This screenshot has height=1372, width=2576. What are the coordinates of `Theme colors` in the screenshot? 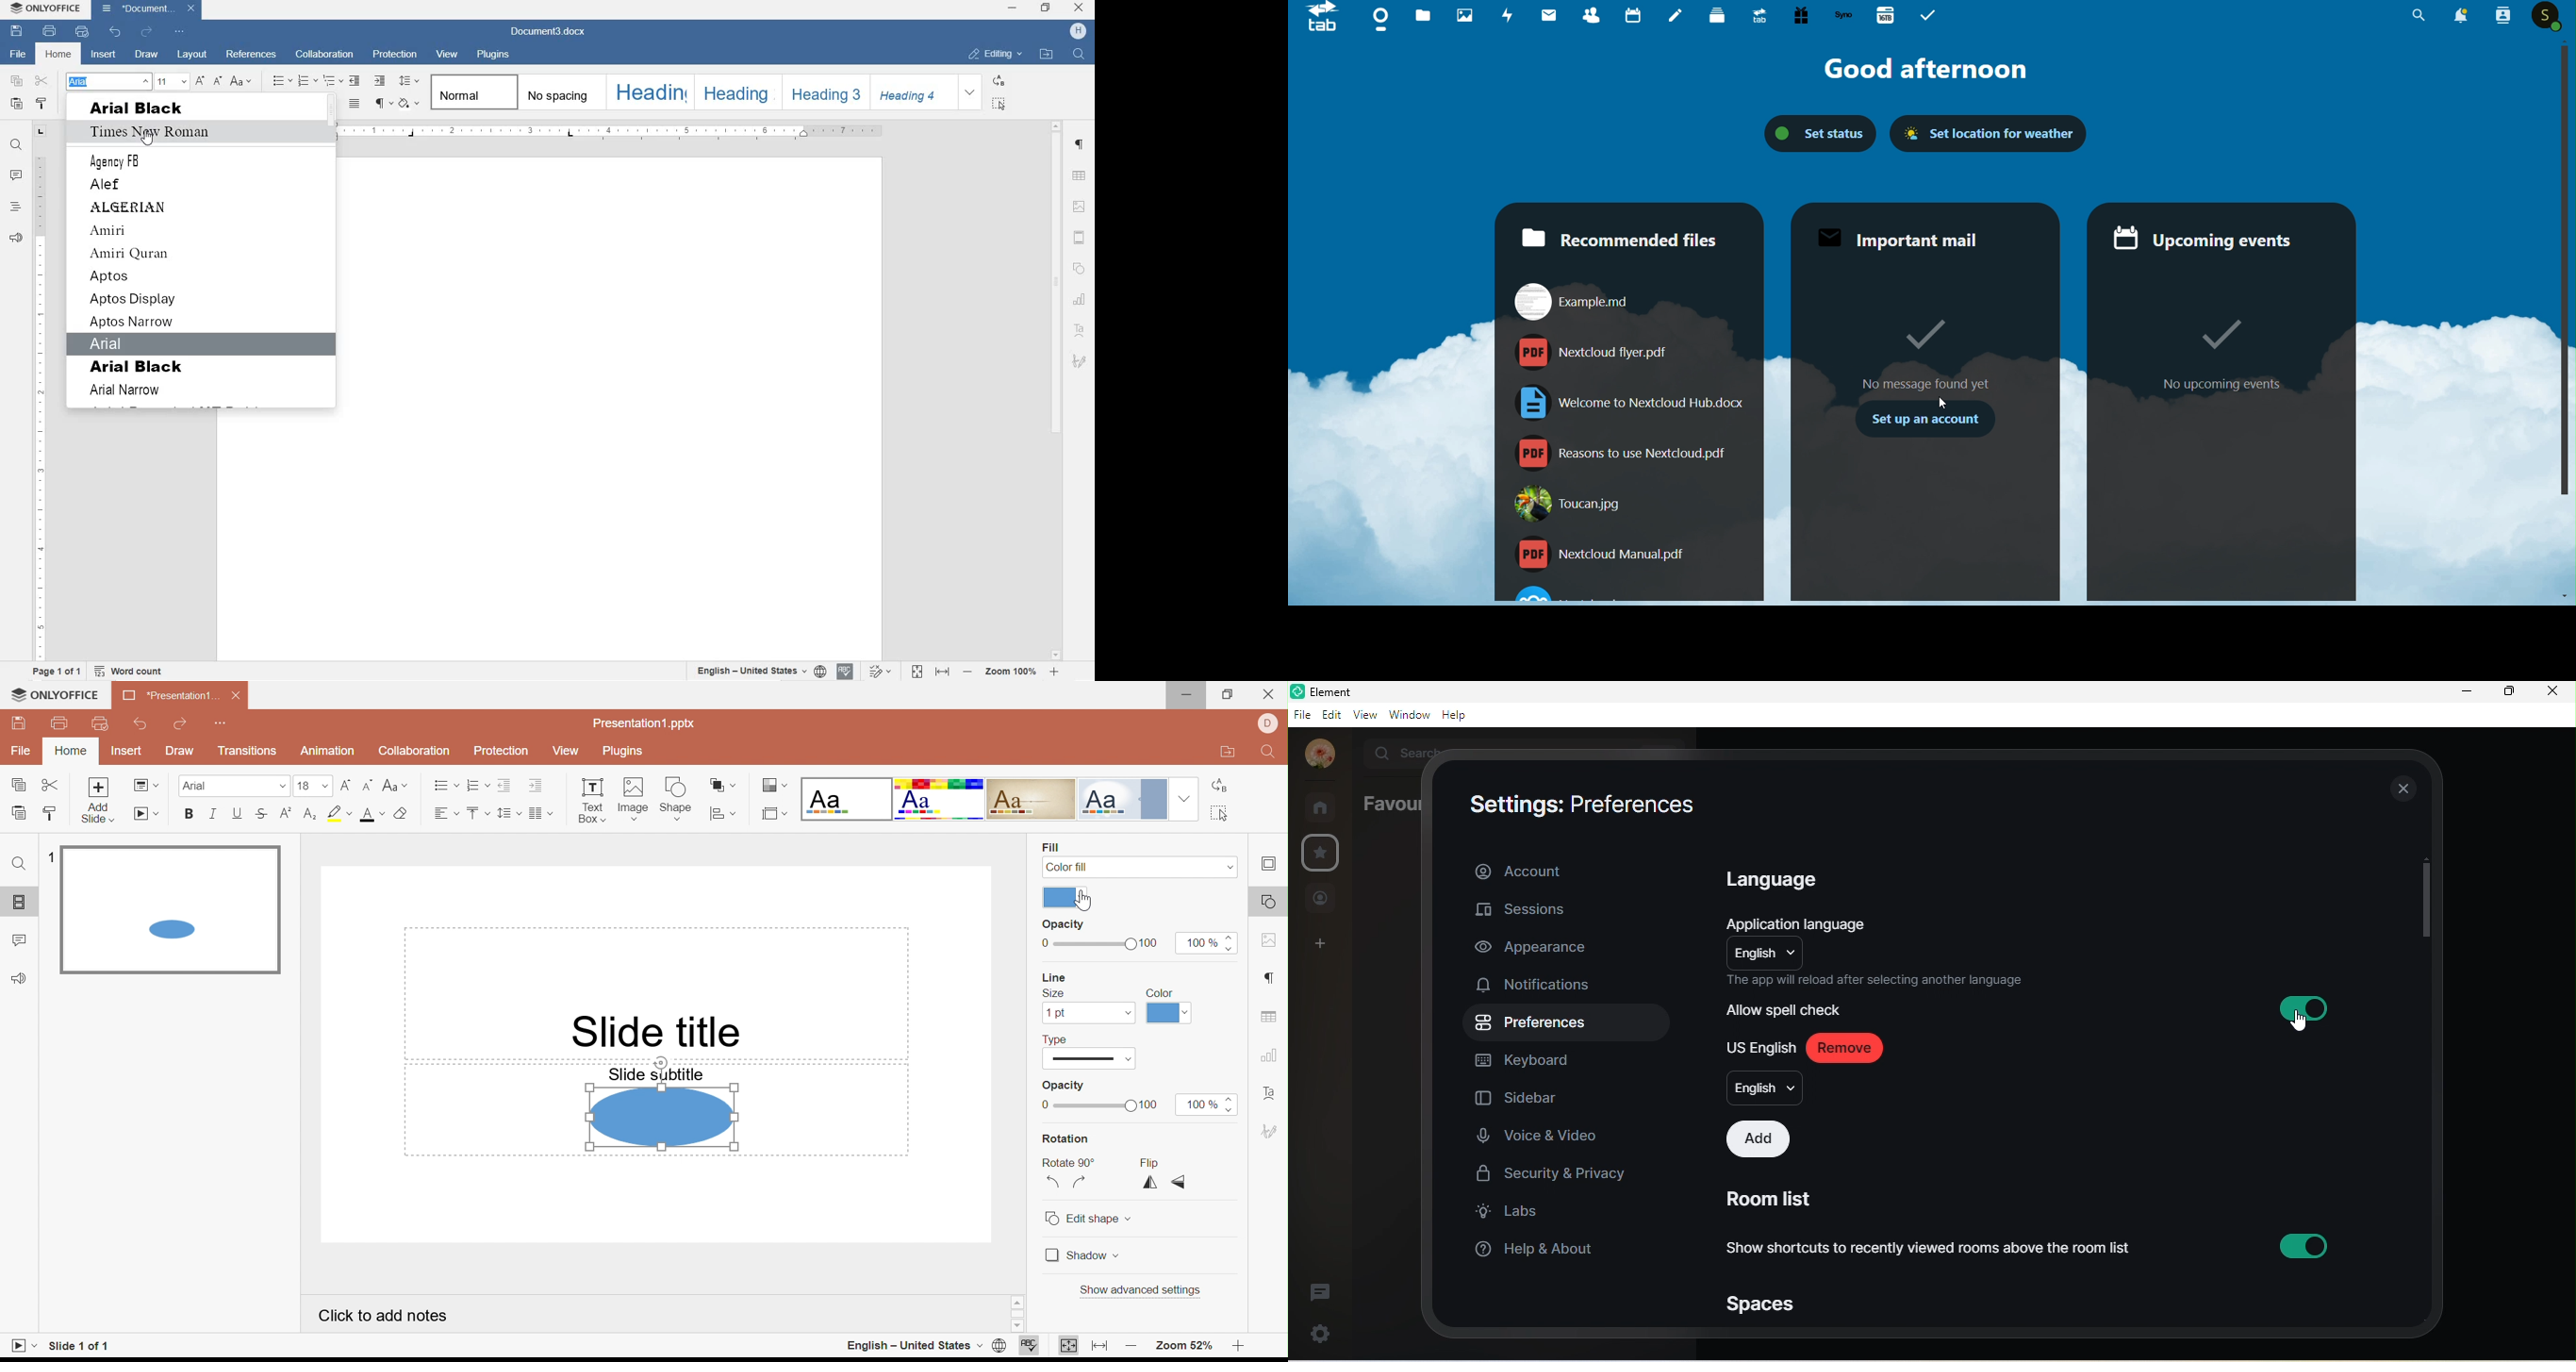 It's located at (1068, 897).